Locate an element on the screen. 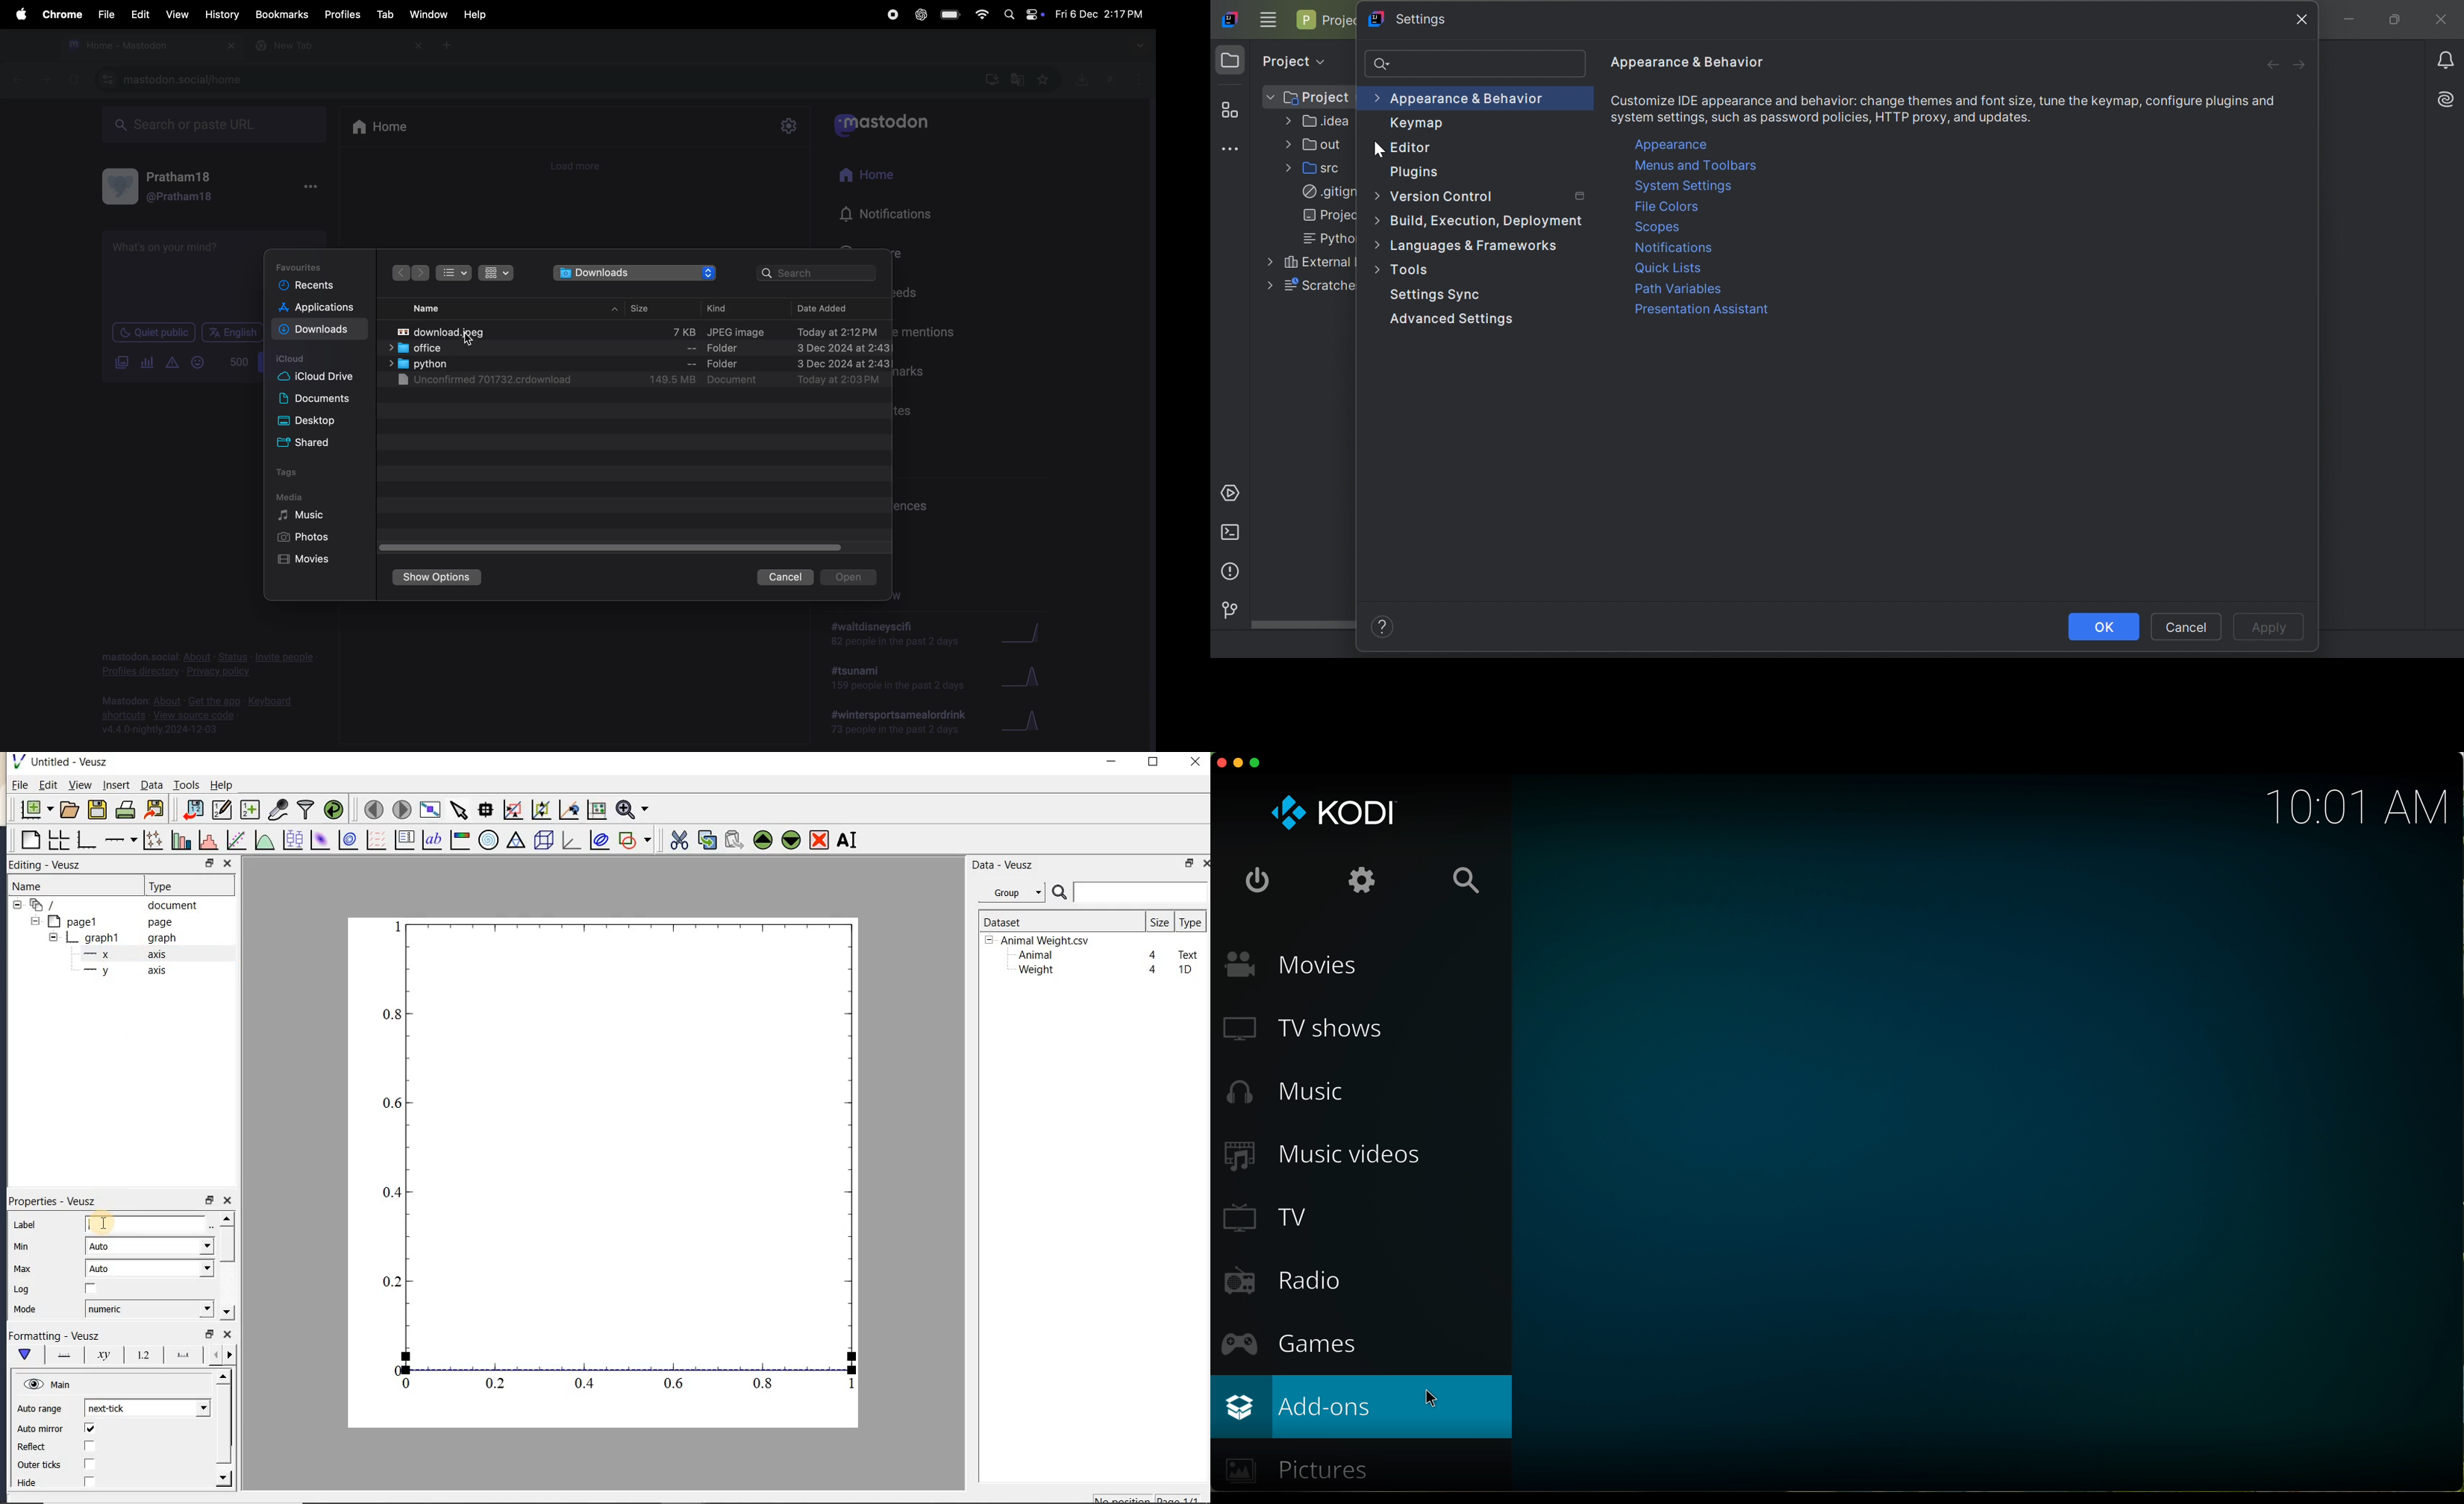 The width and height of the screenshot is (2464, 1512). photos is located at coordinates (301, 538).